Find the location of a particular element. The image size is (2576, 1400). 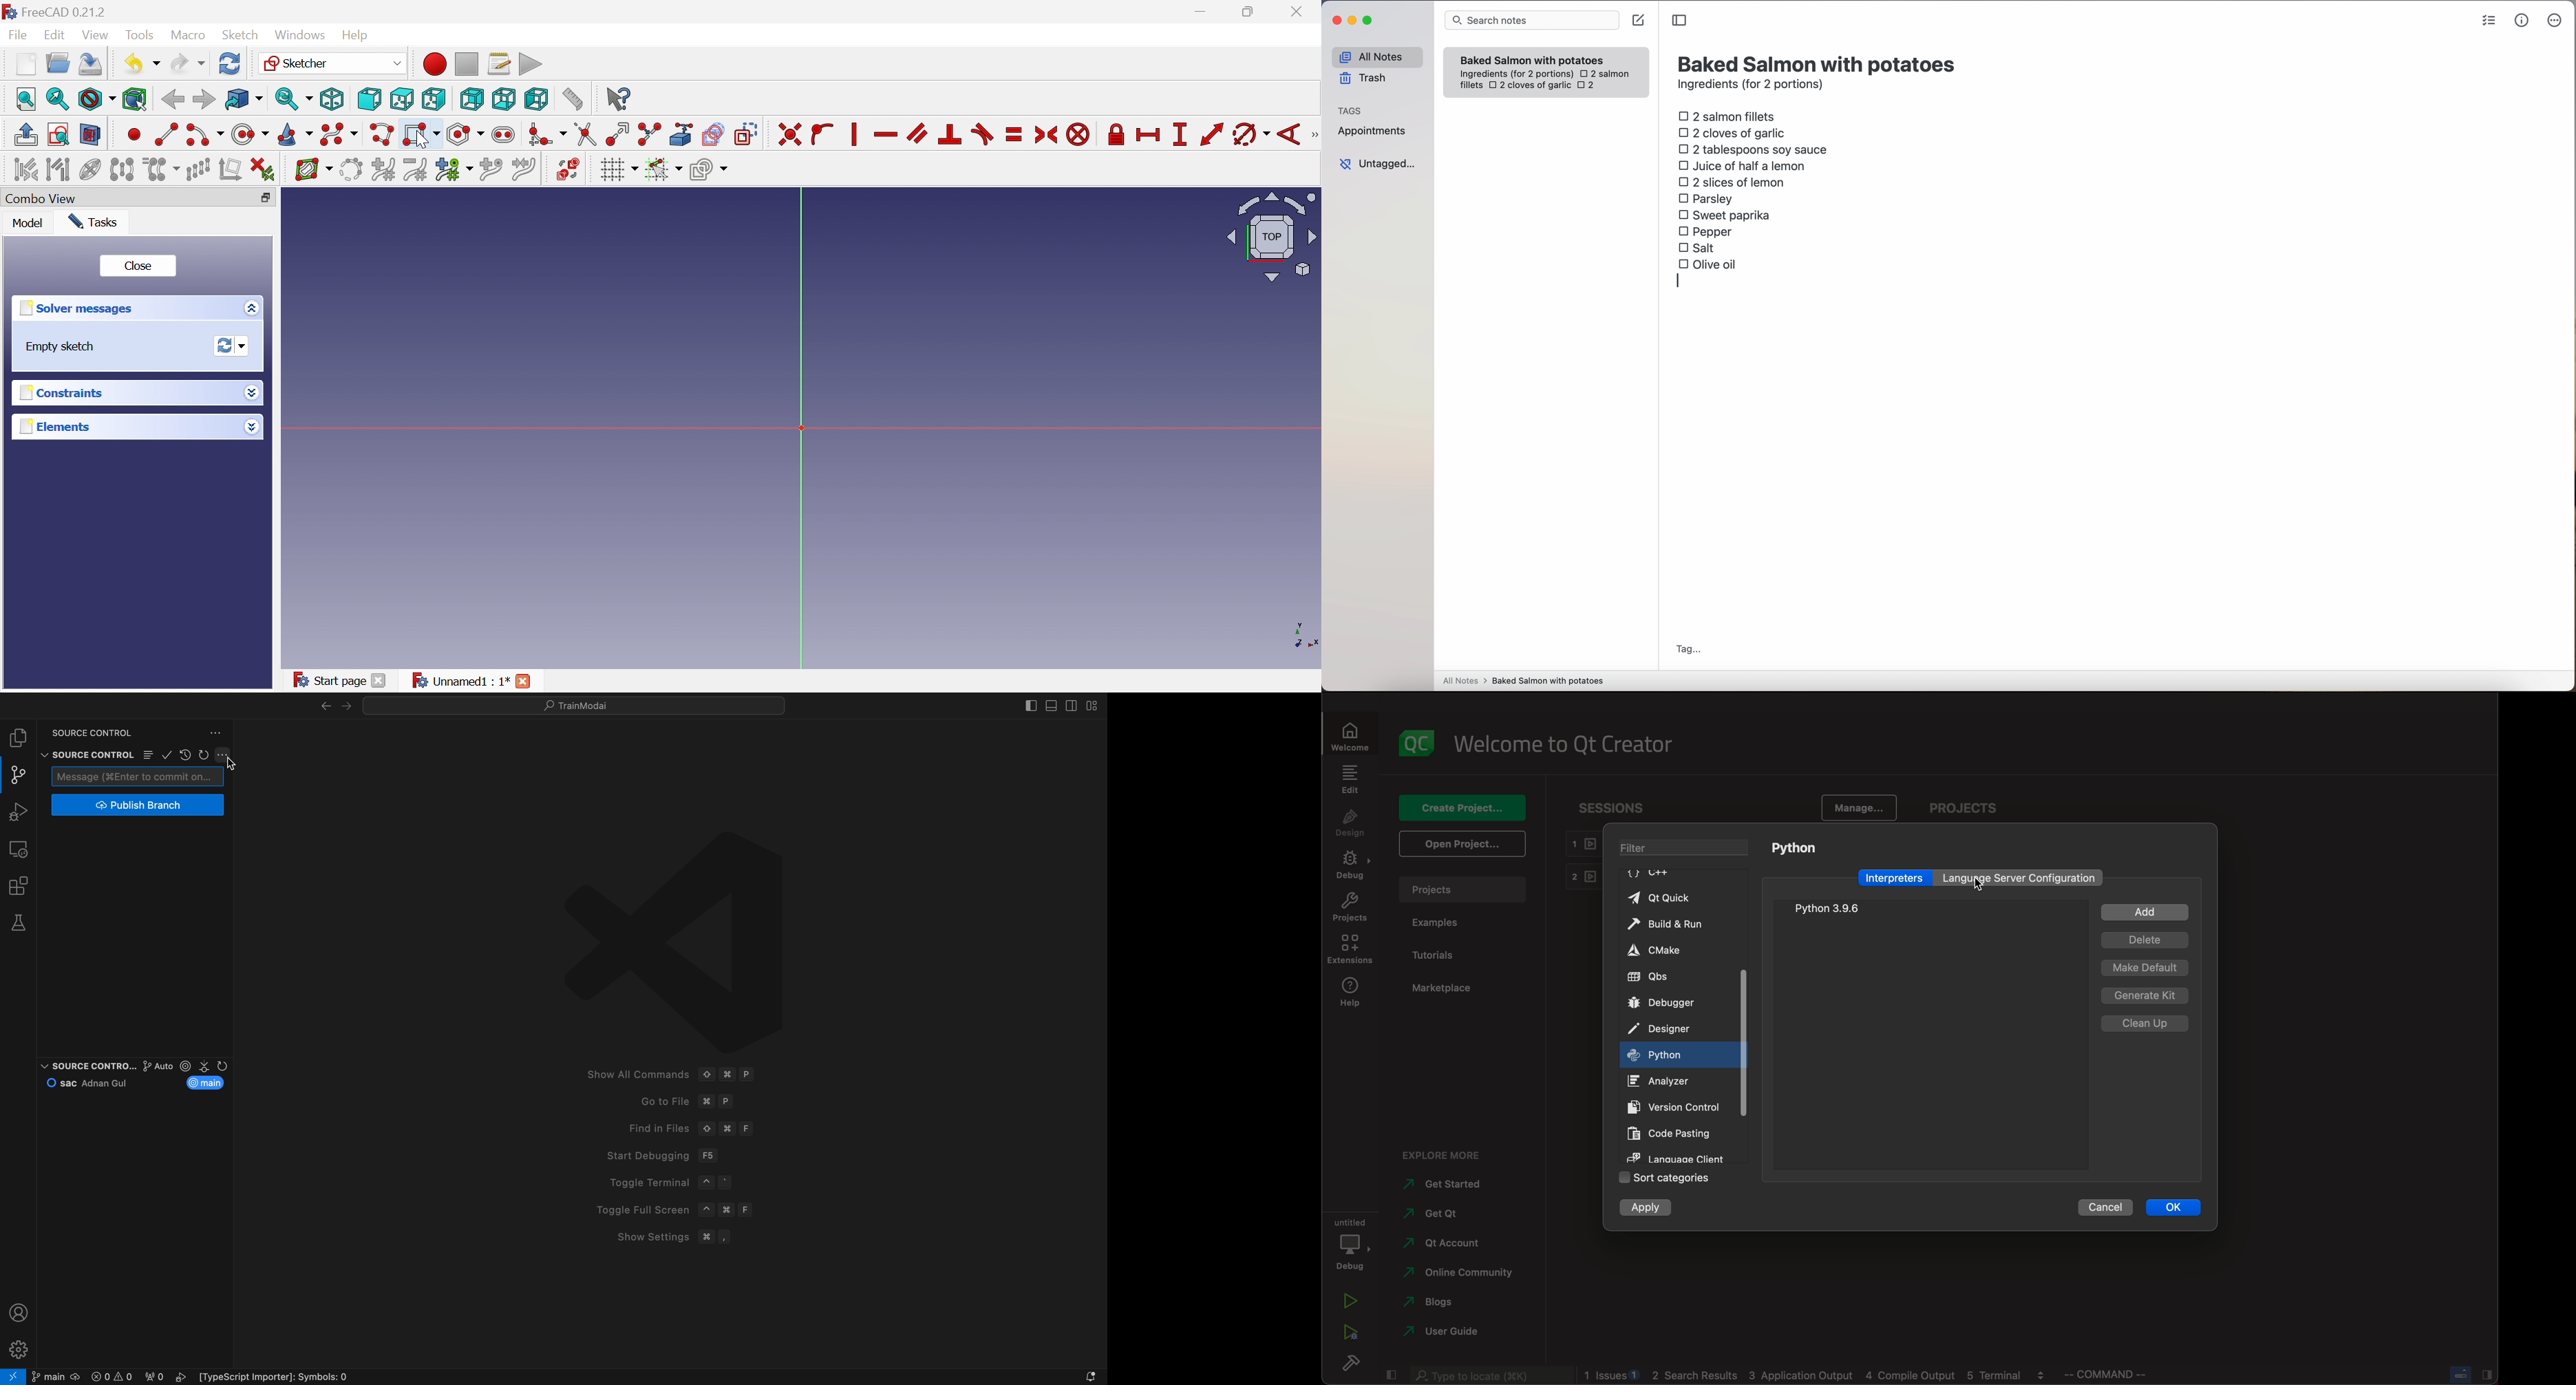

check list is located at coordinates (2489, 21).